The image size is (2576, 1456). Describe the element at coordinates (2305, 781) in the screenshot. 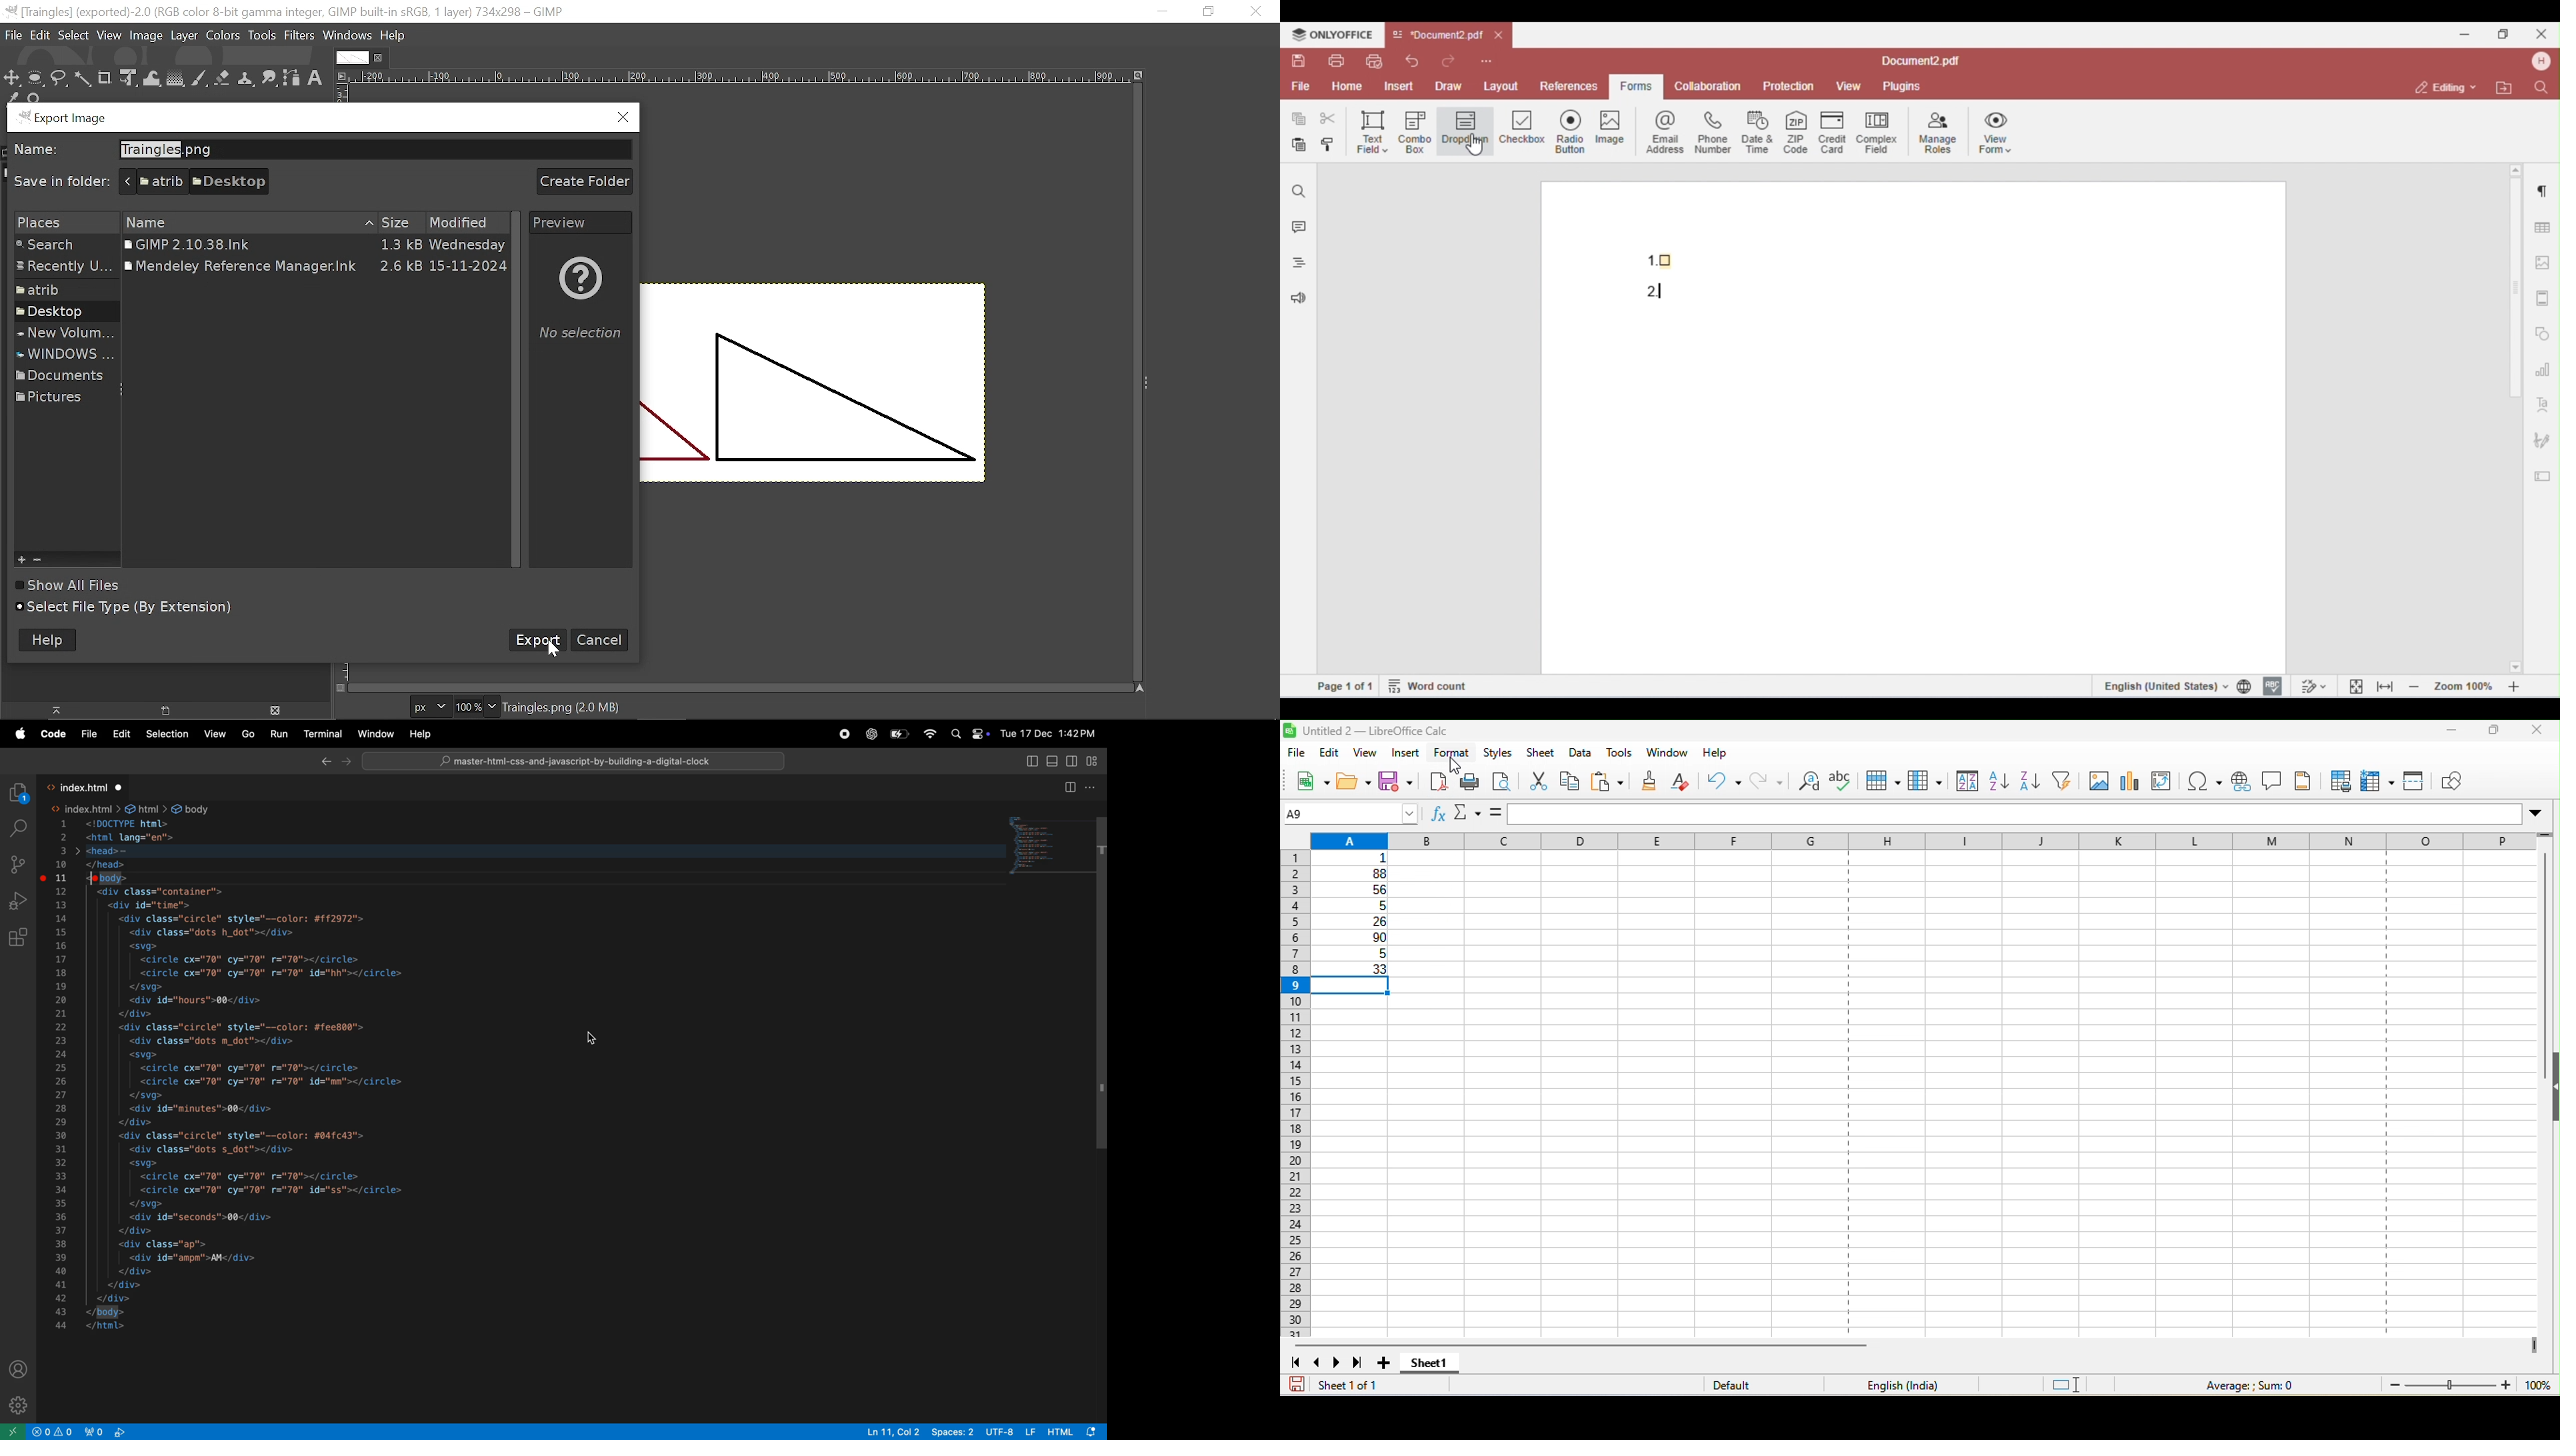

I see `headers and footers` at that location.